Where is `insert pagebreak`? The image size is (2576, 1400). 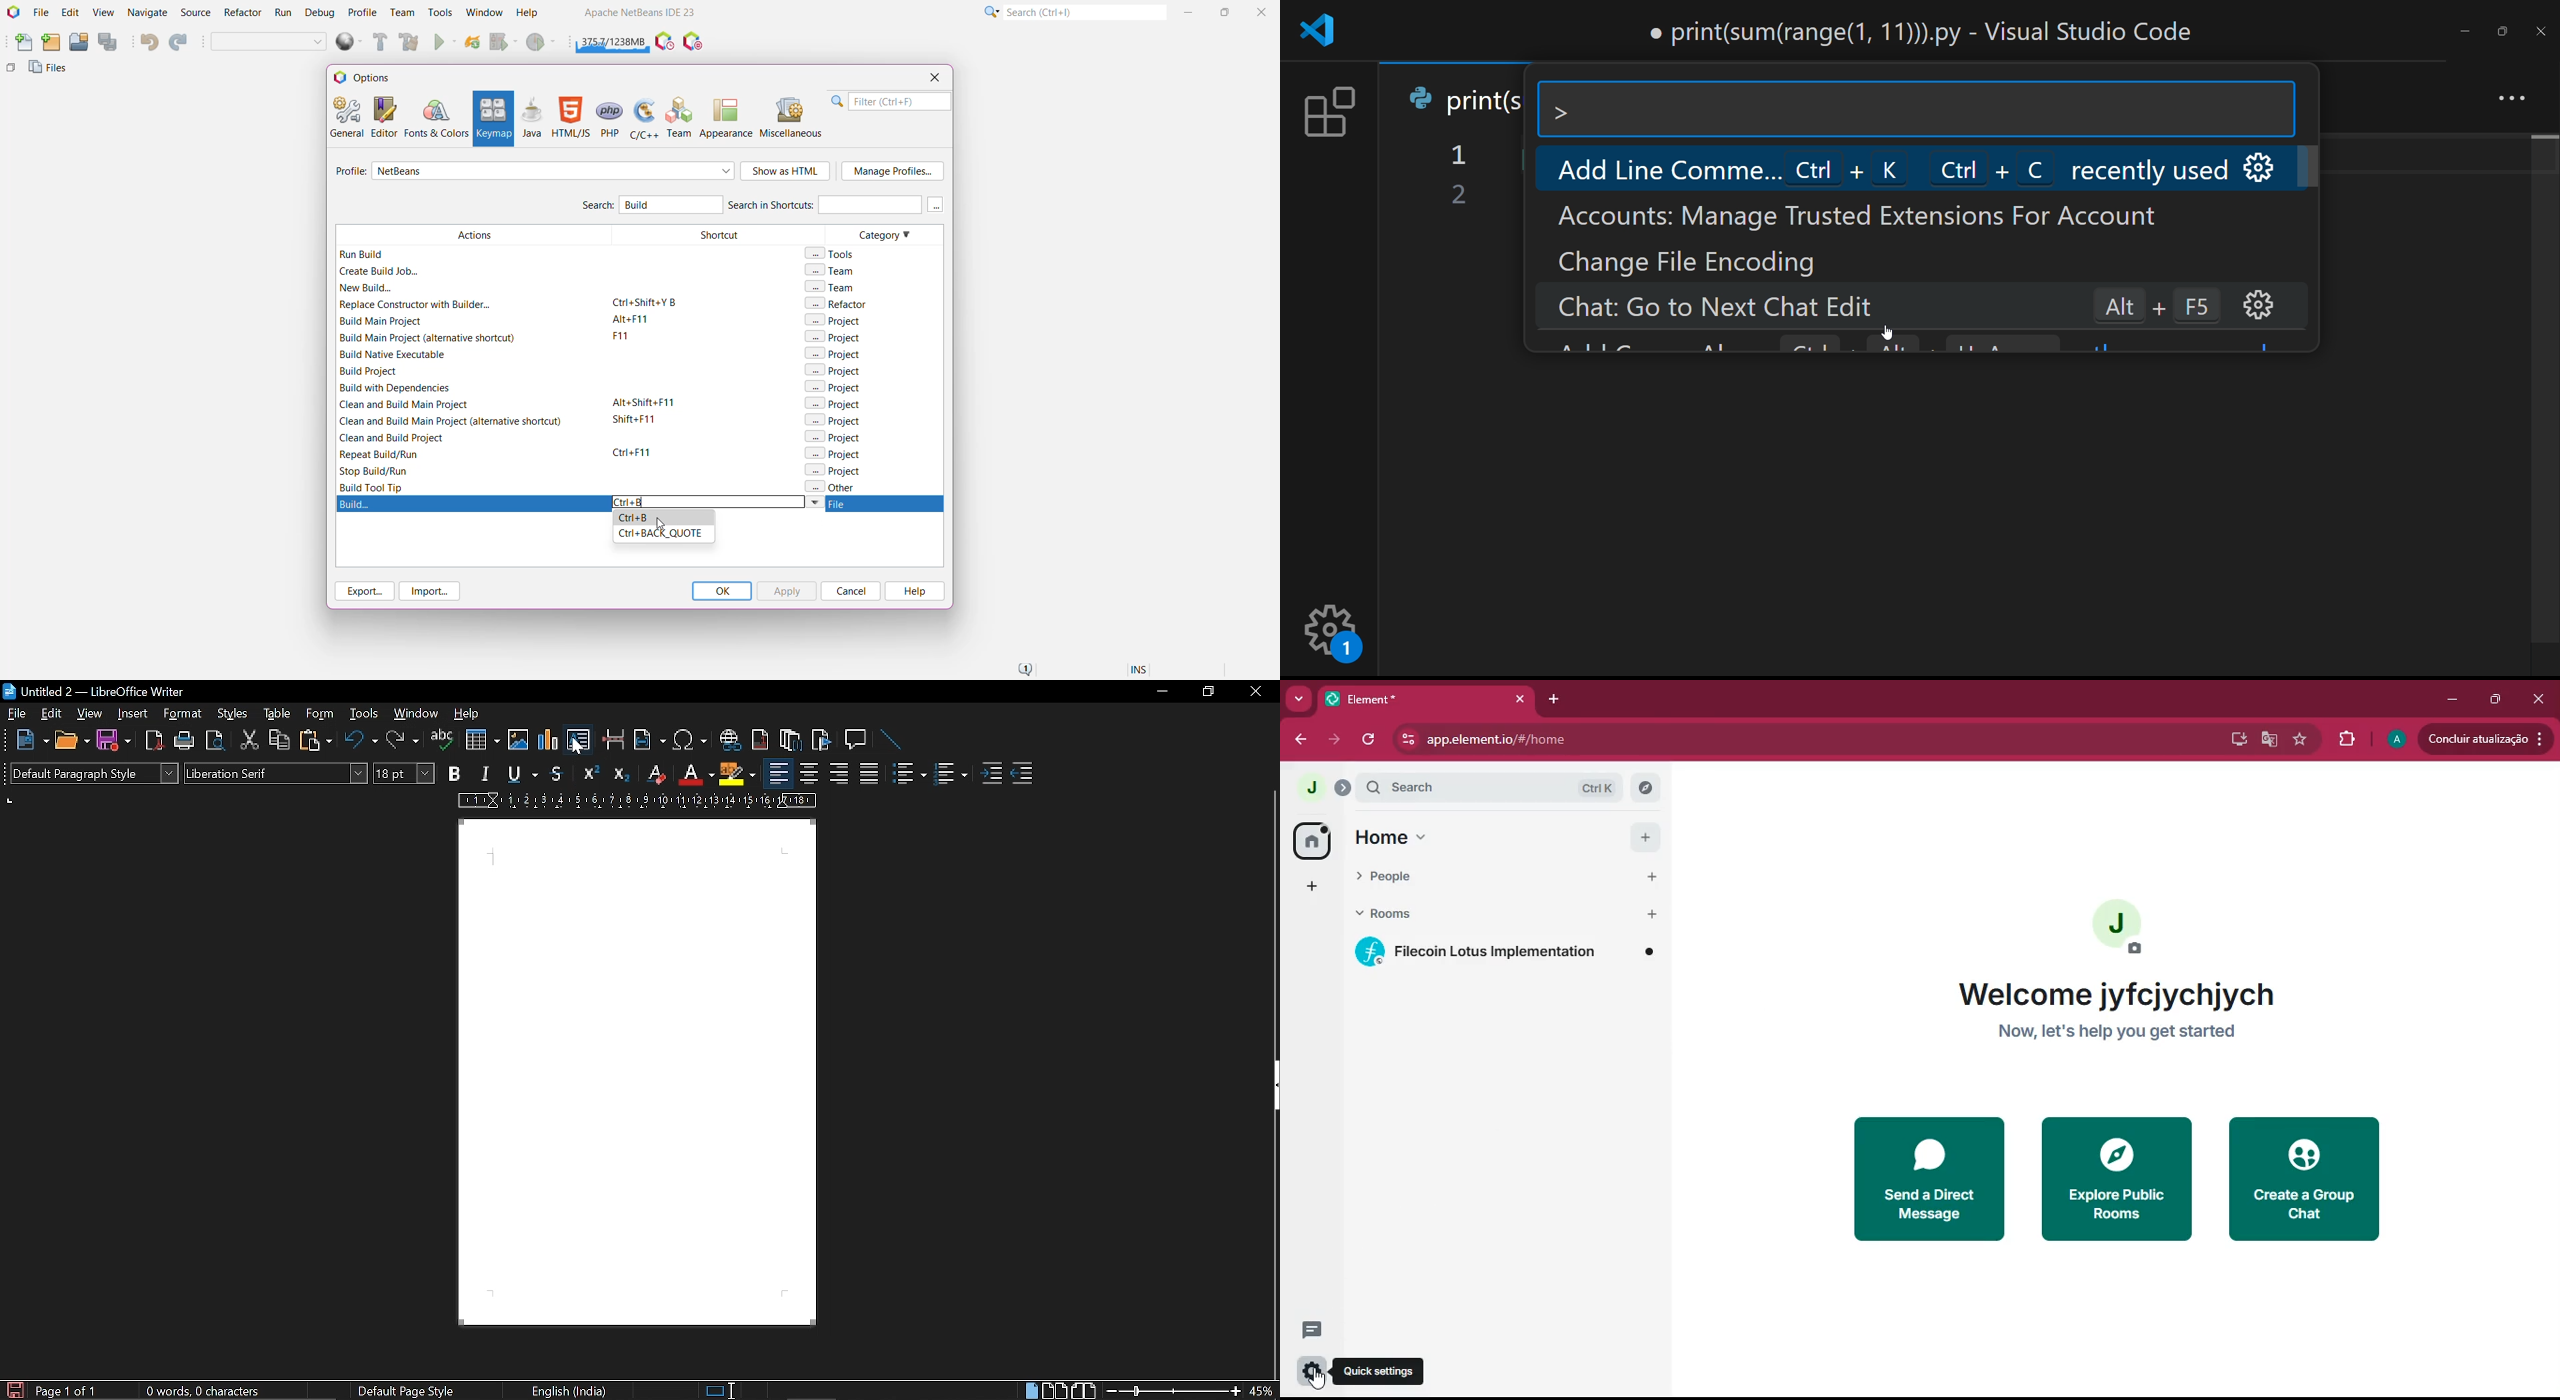
insert pagebreak is located at coordinates (614, 742).